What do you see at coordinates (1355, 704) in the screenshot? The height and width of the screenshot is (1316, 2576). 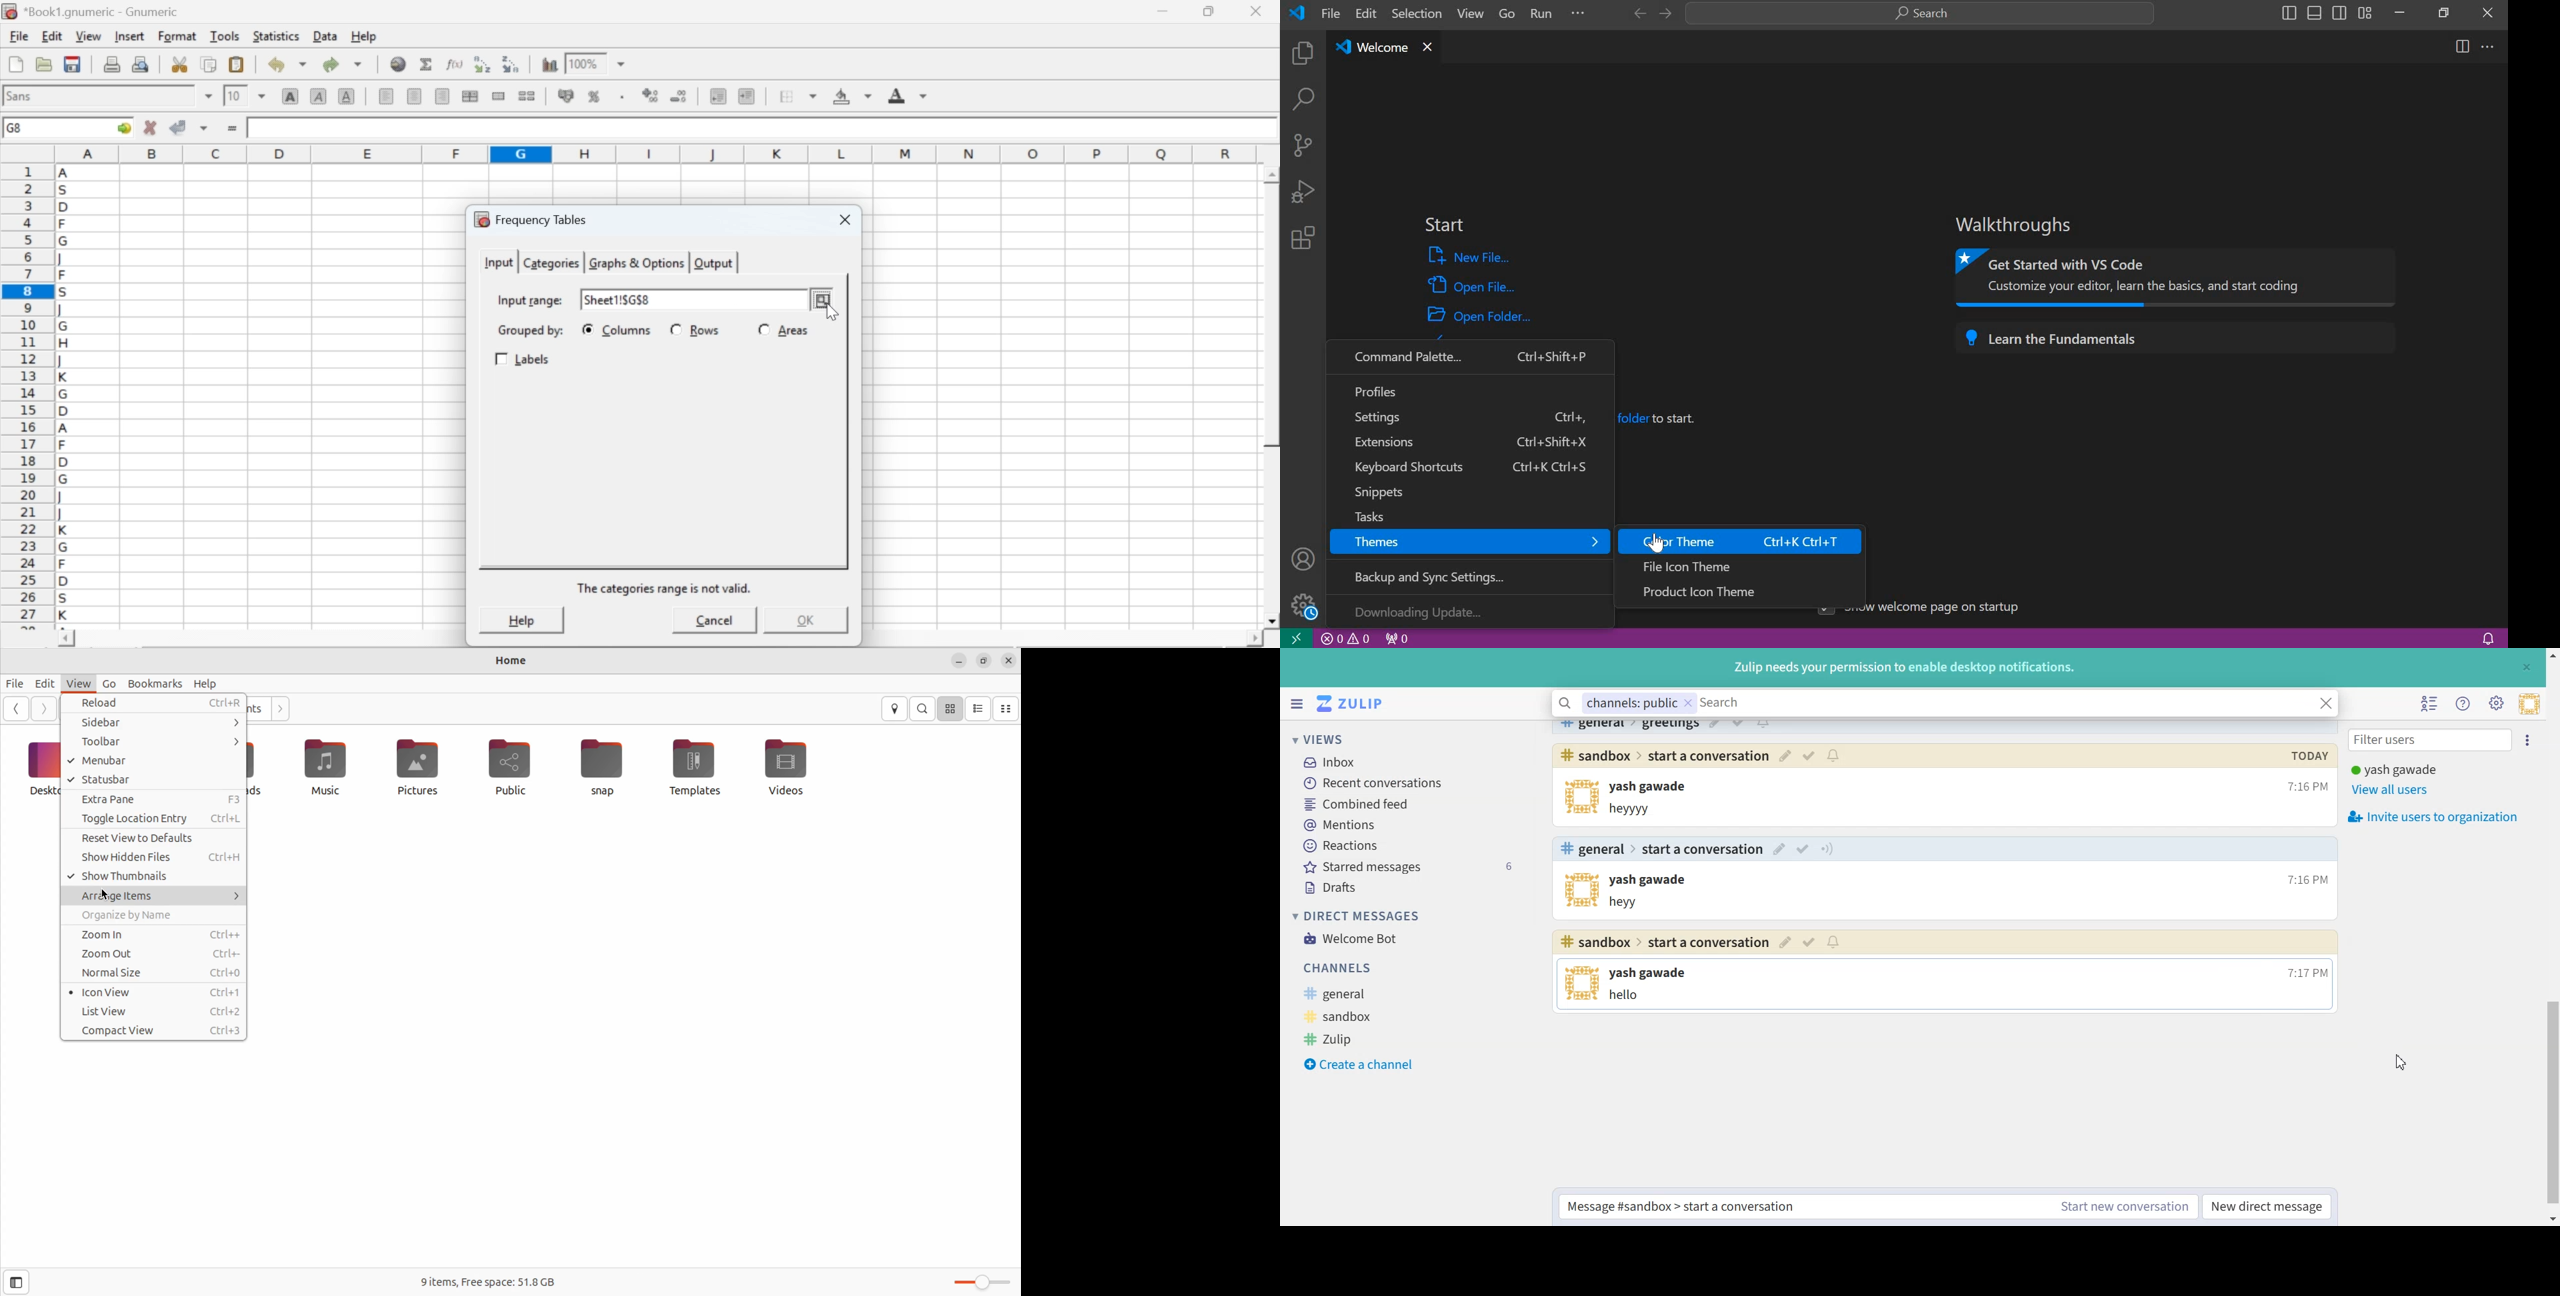 I see `Go to Home View` at bounding box center [1355, 704].